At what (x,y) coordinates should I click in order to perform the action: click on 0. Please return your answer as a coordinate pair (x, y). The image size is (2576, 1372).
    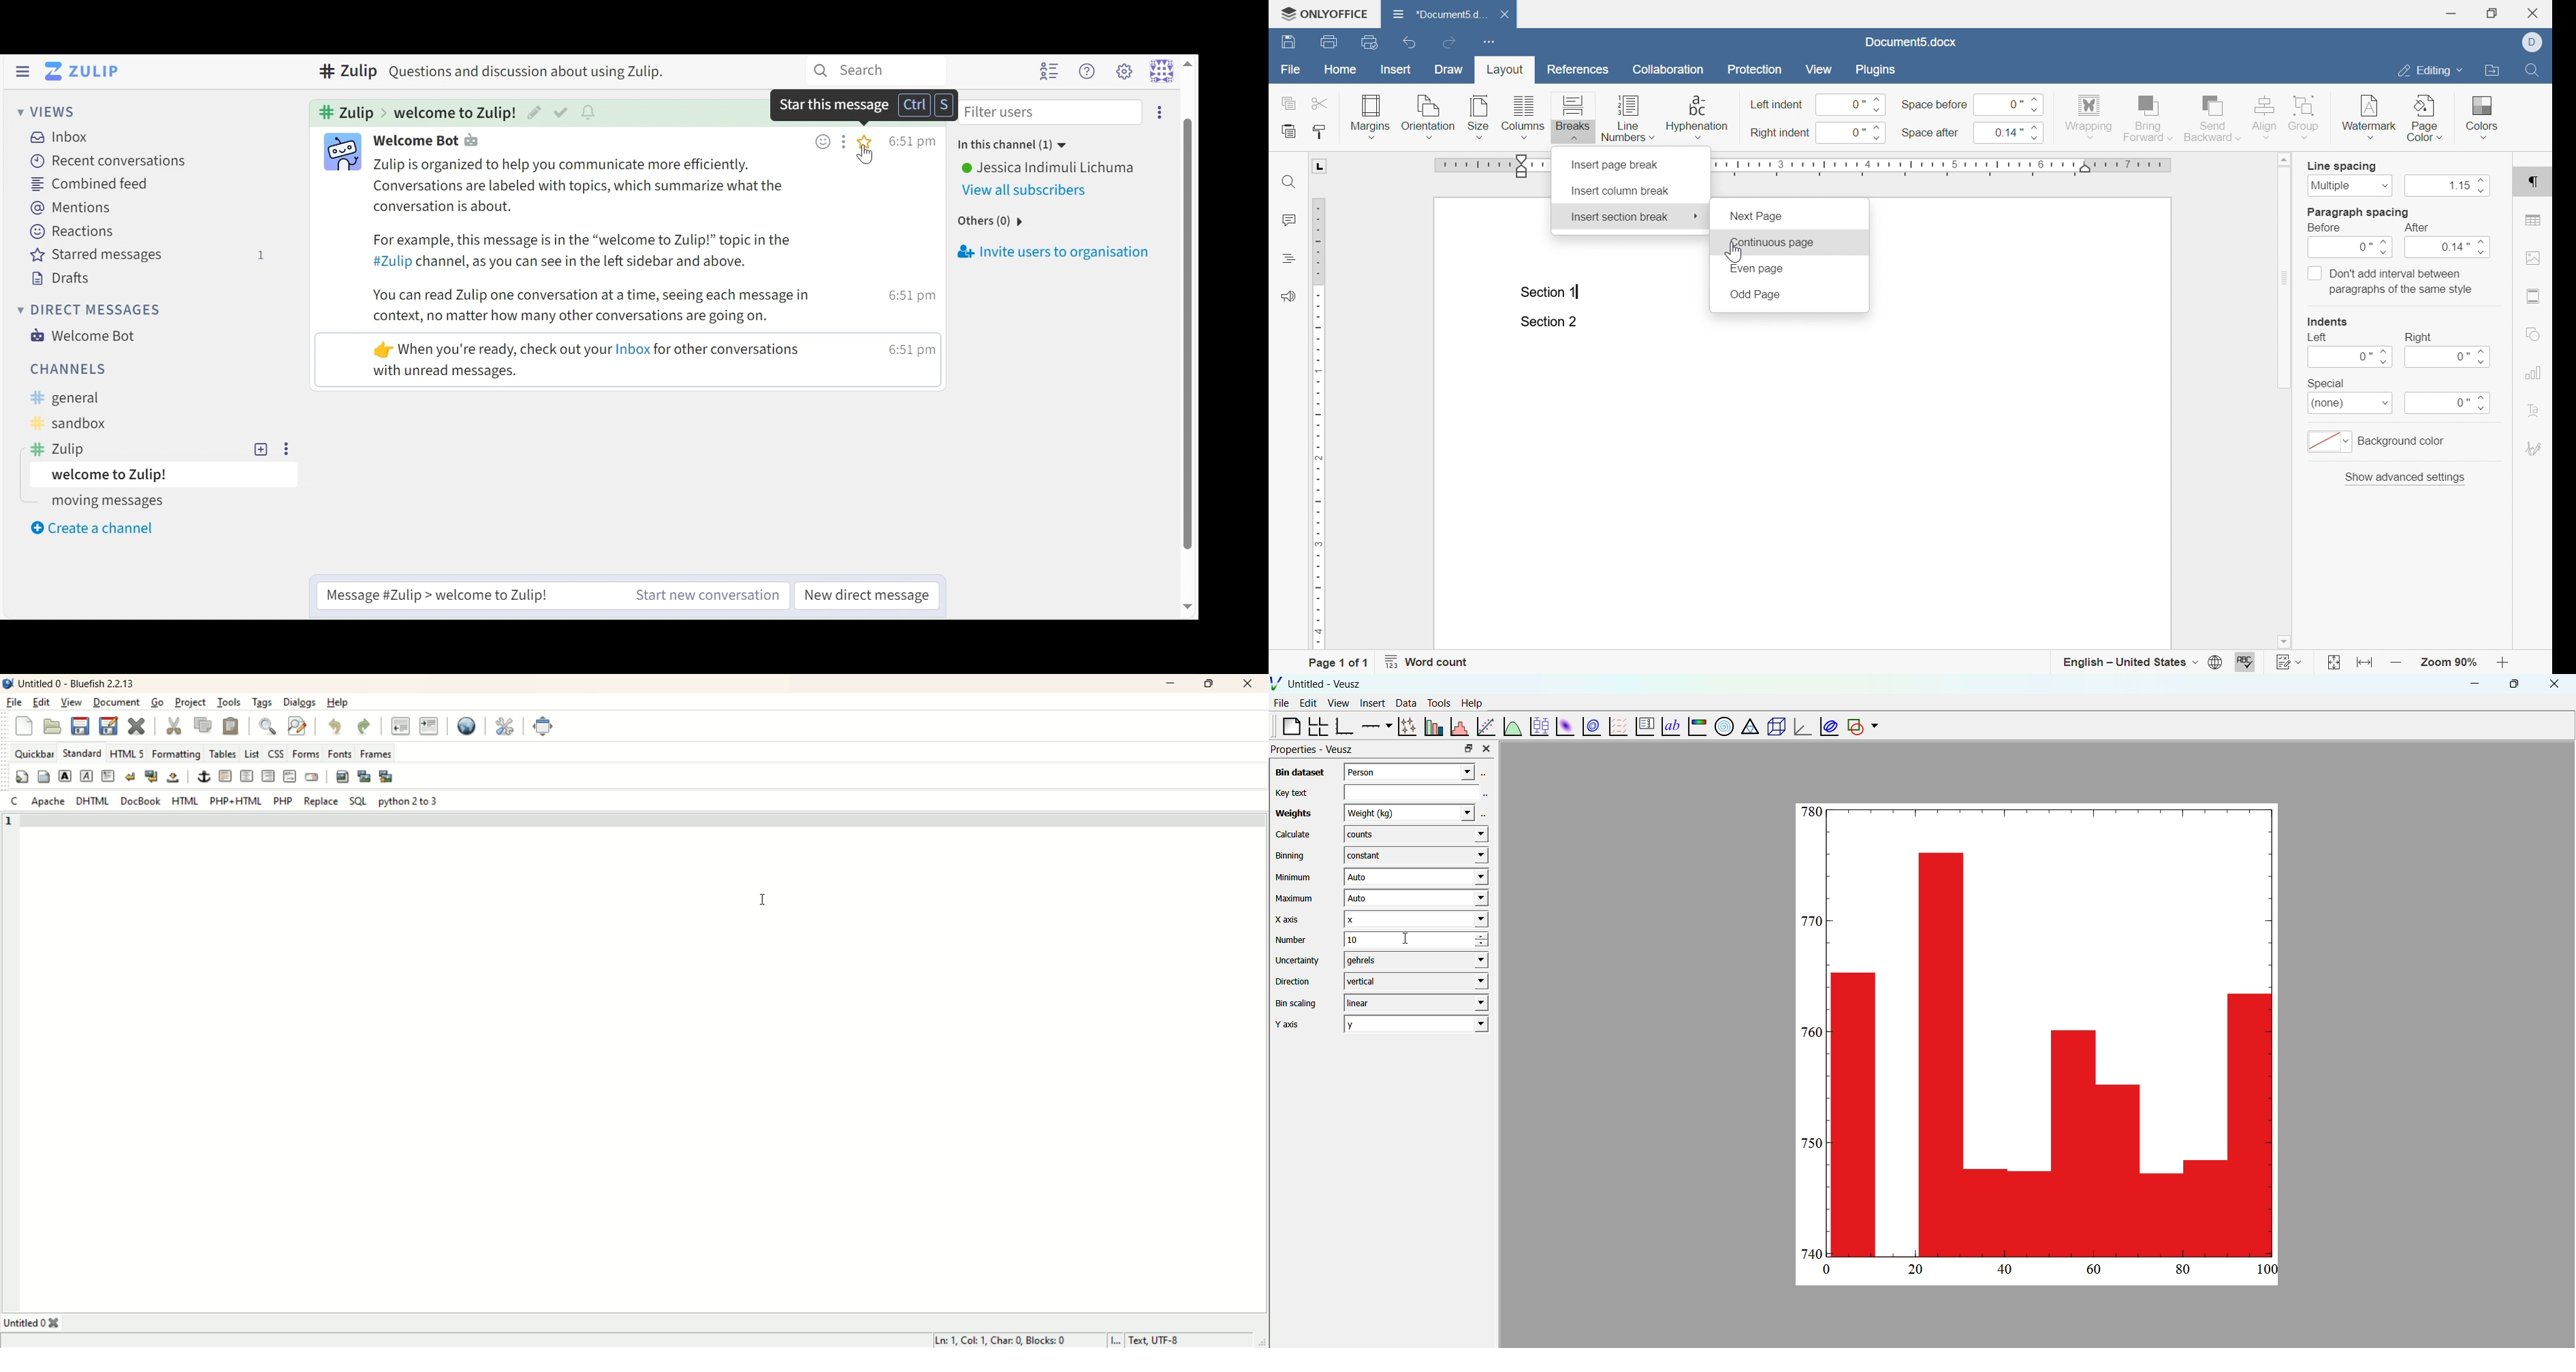
    Looking at the image, I should click on (1854, 104).